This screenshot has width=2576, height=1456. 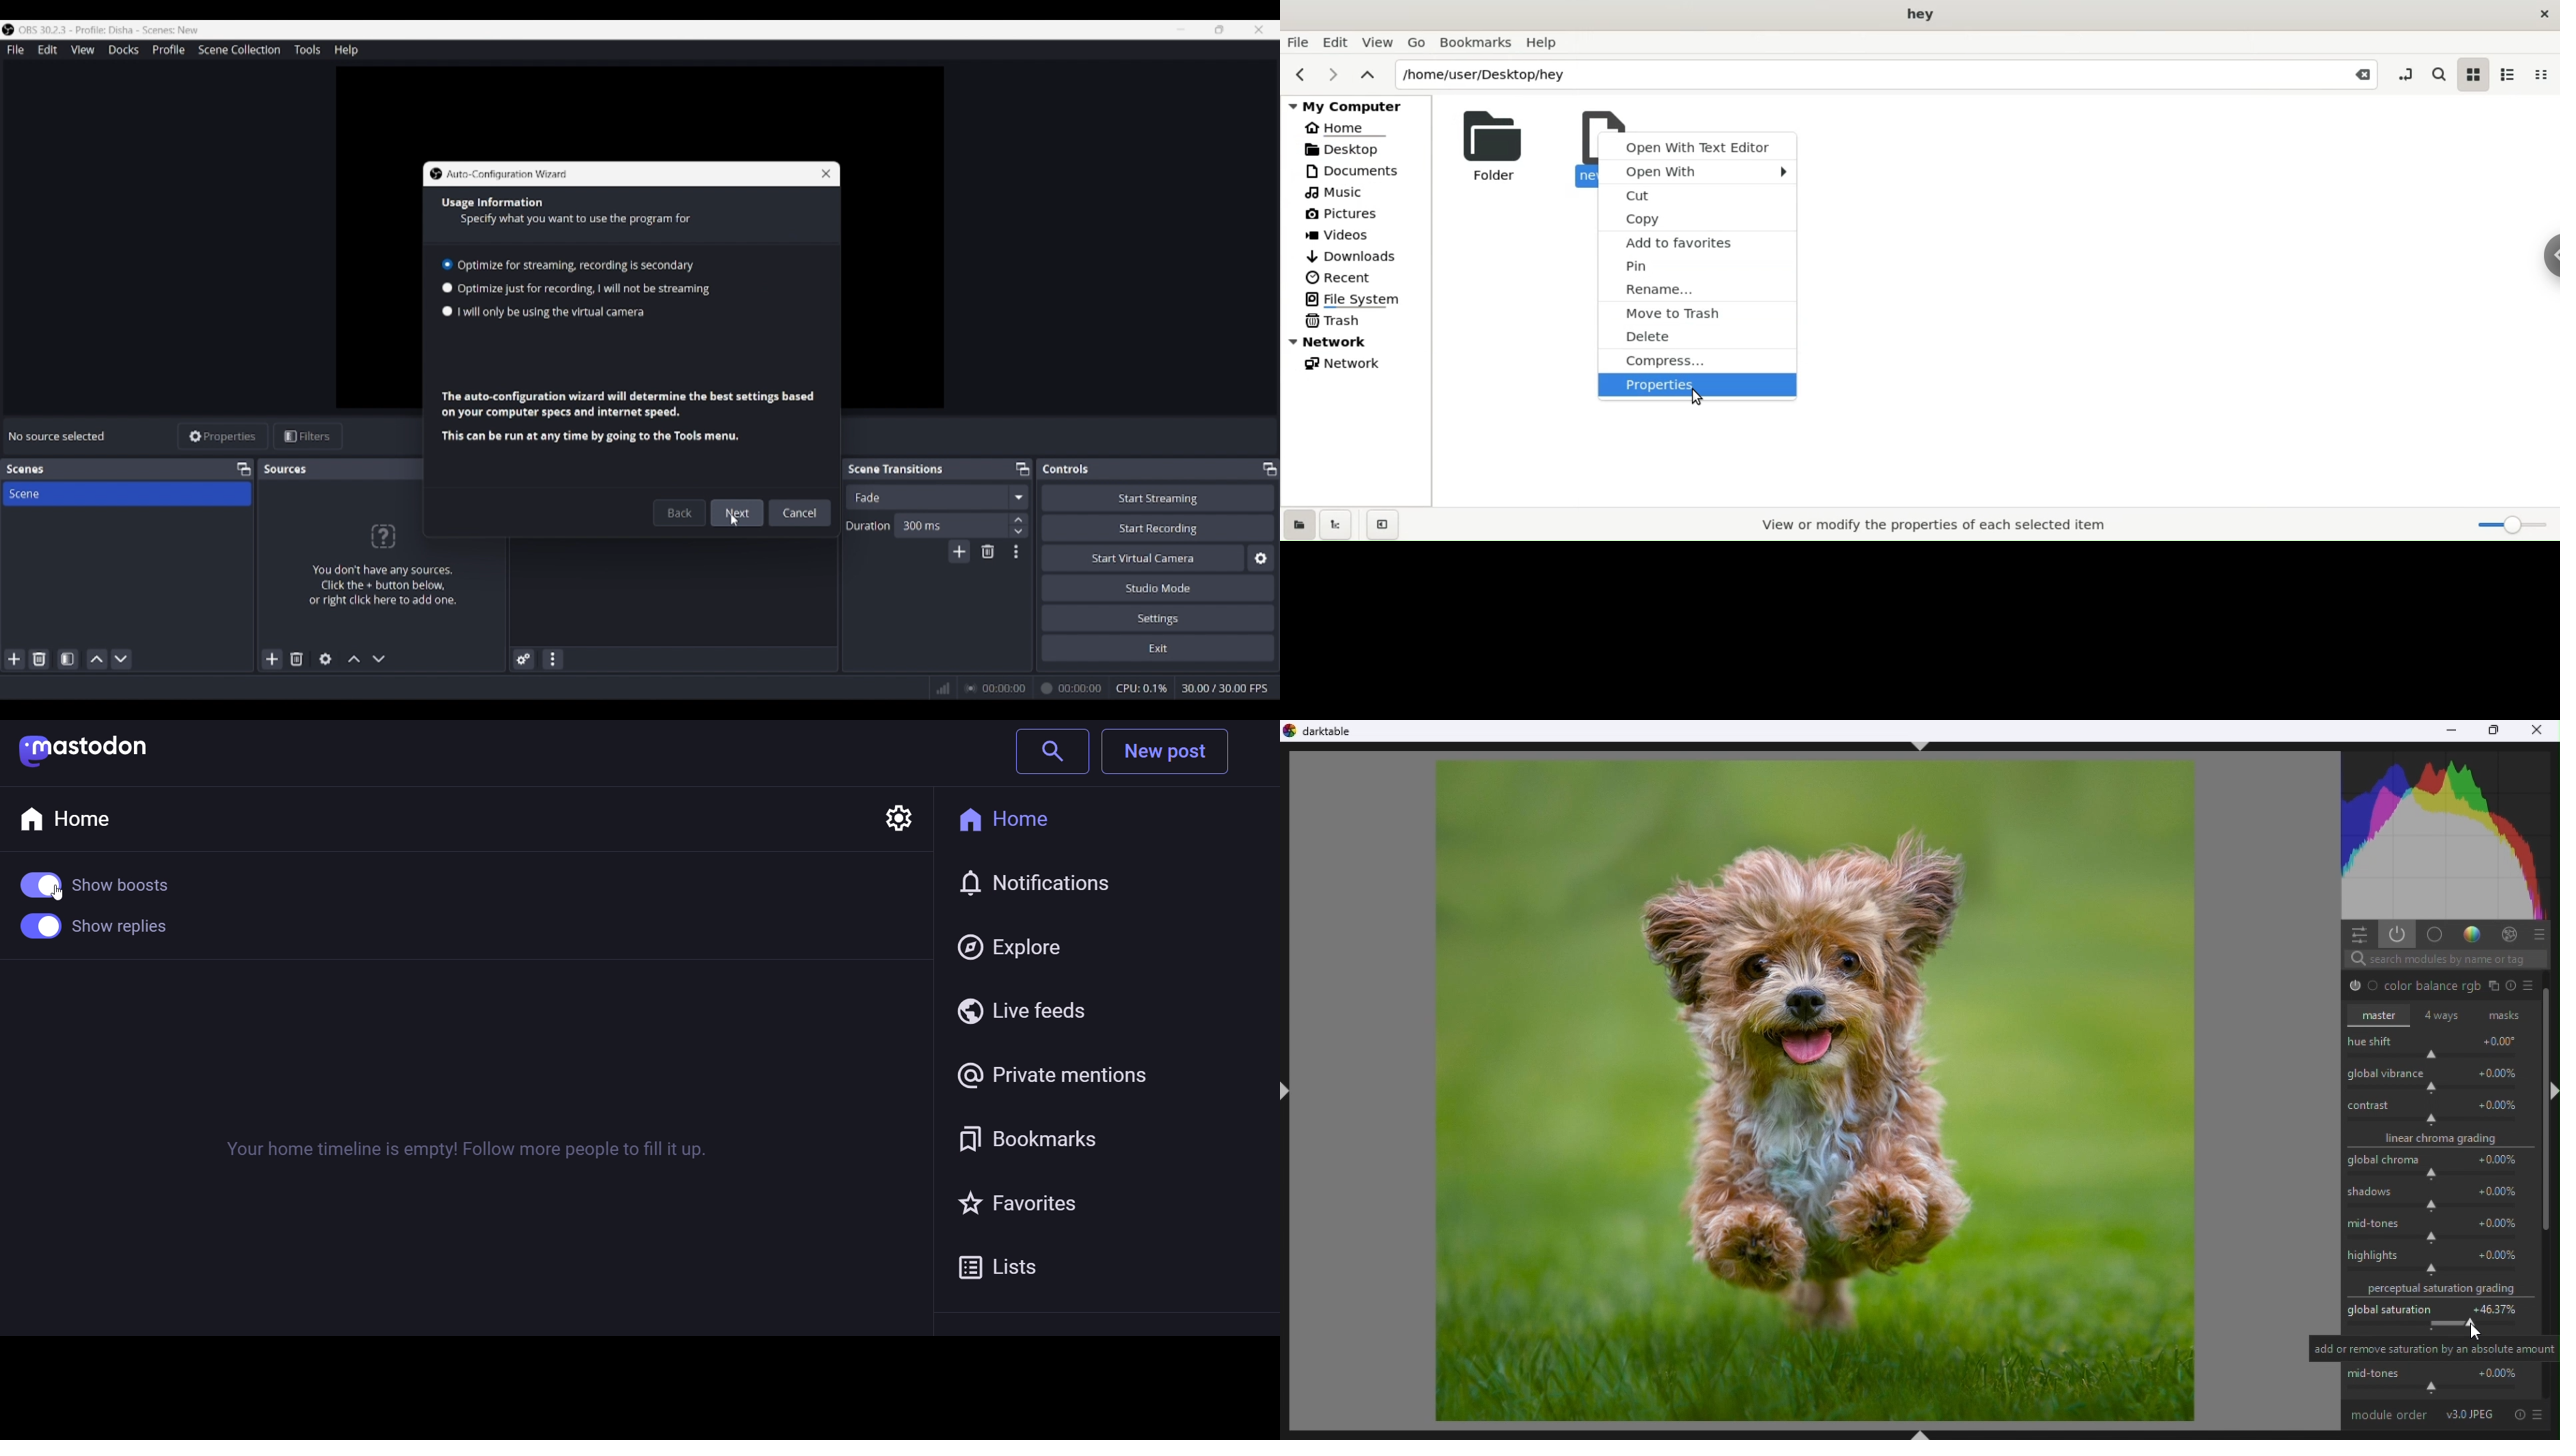 What do you see at coordinates (1030, 1268) in the screenshot?
I see `Lists` at bounding box center [1030, 1268].